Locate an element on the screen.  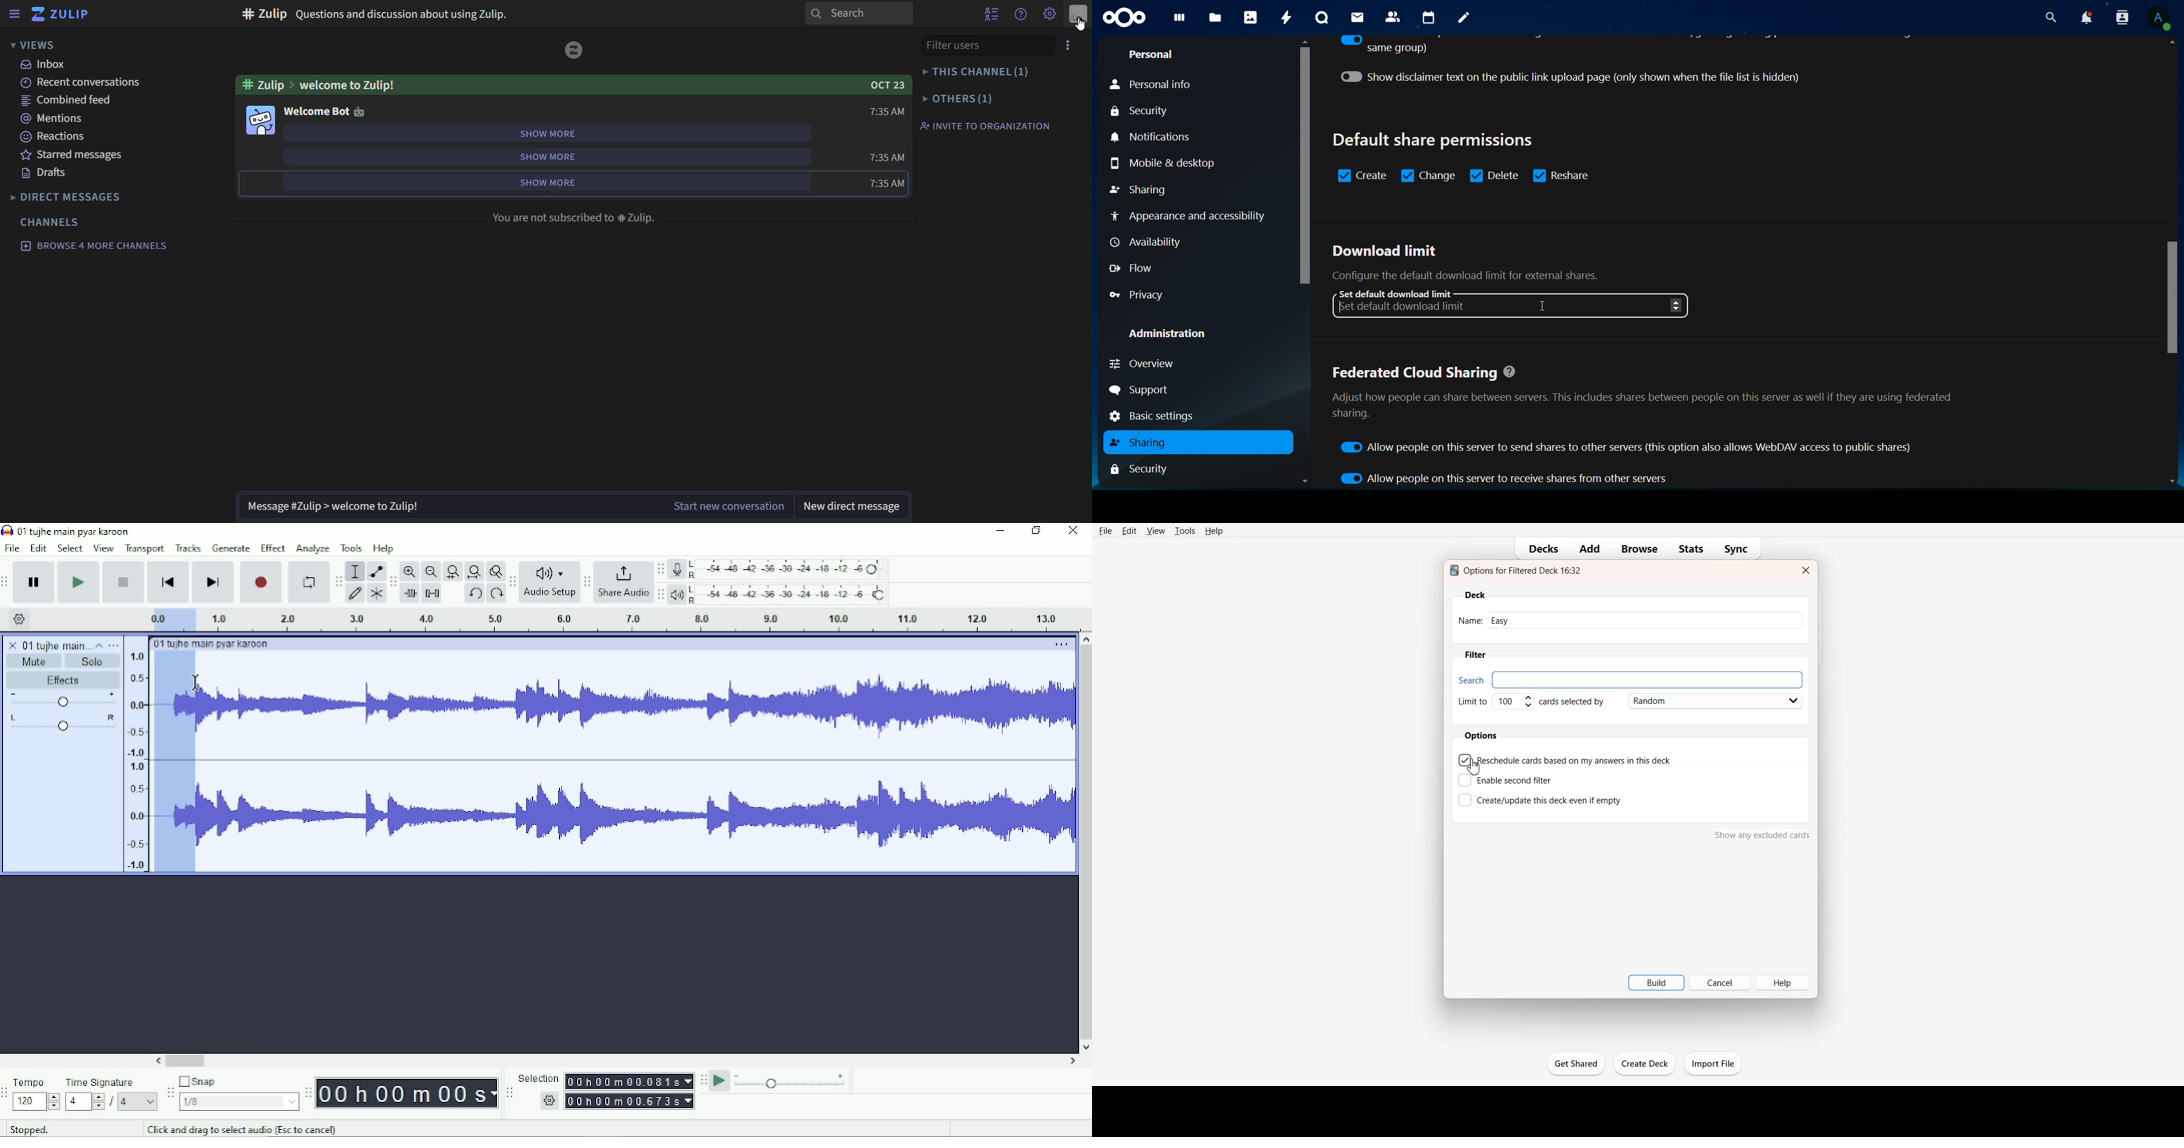
Share Logo is located at coordinates (621, 572).